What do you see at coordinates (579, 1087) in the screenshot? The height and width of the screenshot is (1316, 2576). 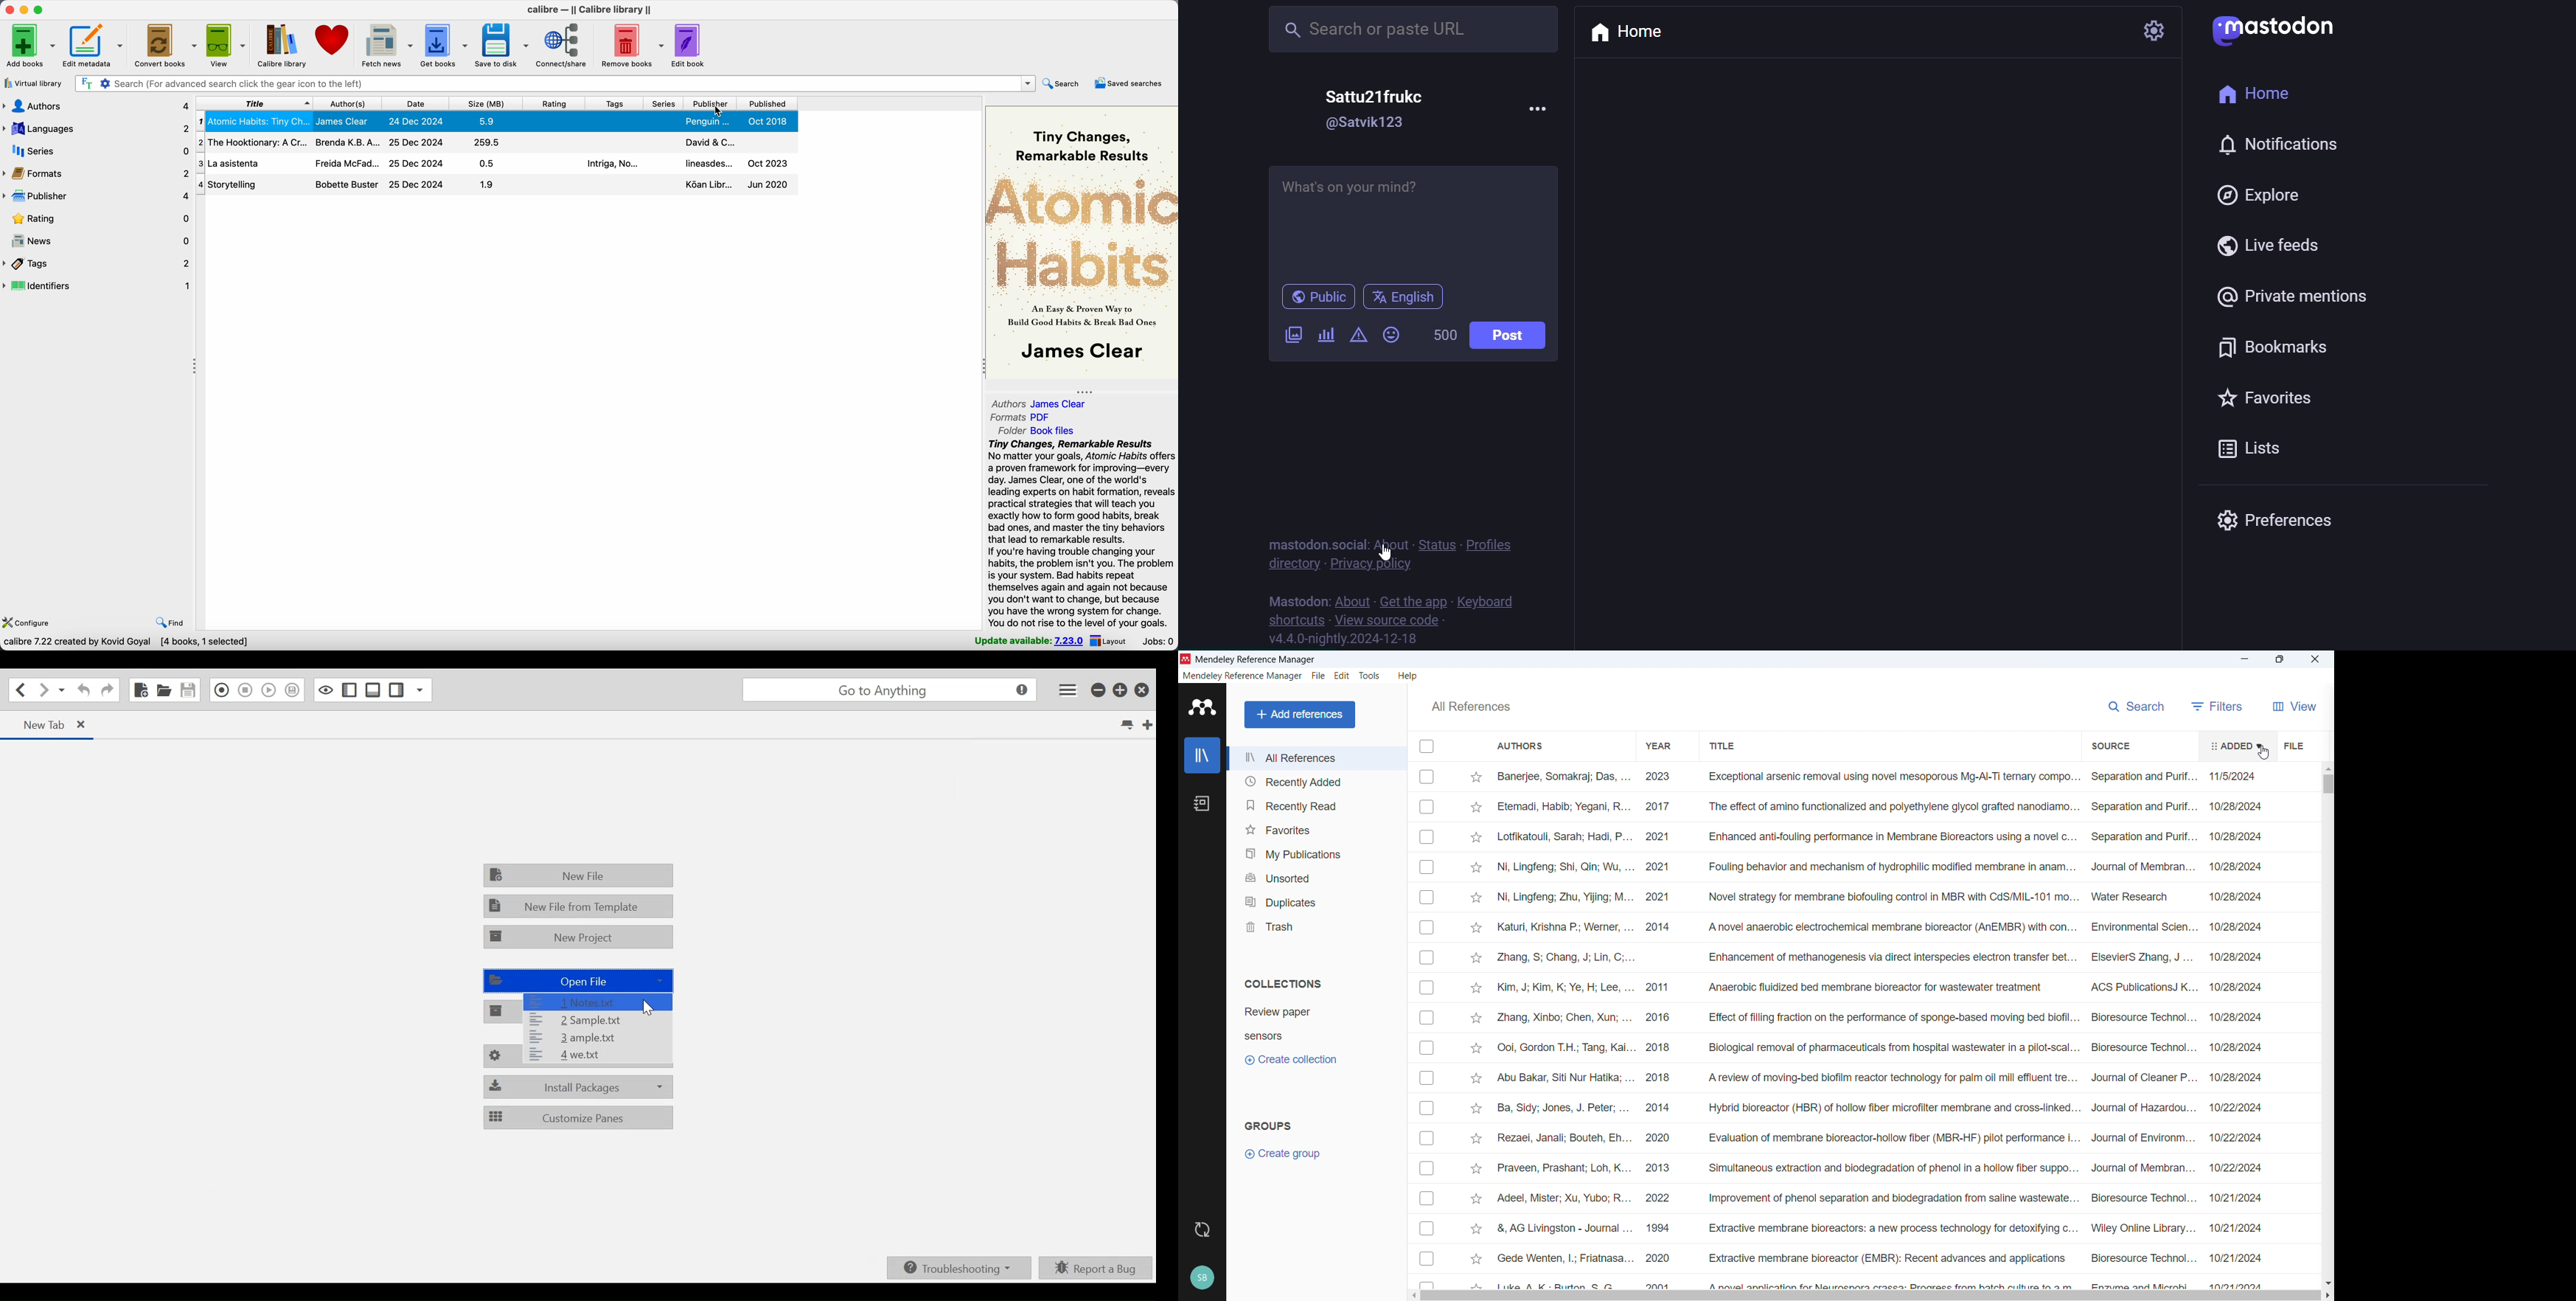 I see `Install Packages` at bounding box center [579, 1087].